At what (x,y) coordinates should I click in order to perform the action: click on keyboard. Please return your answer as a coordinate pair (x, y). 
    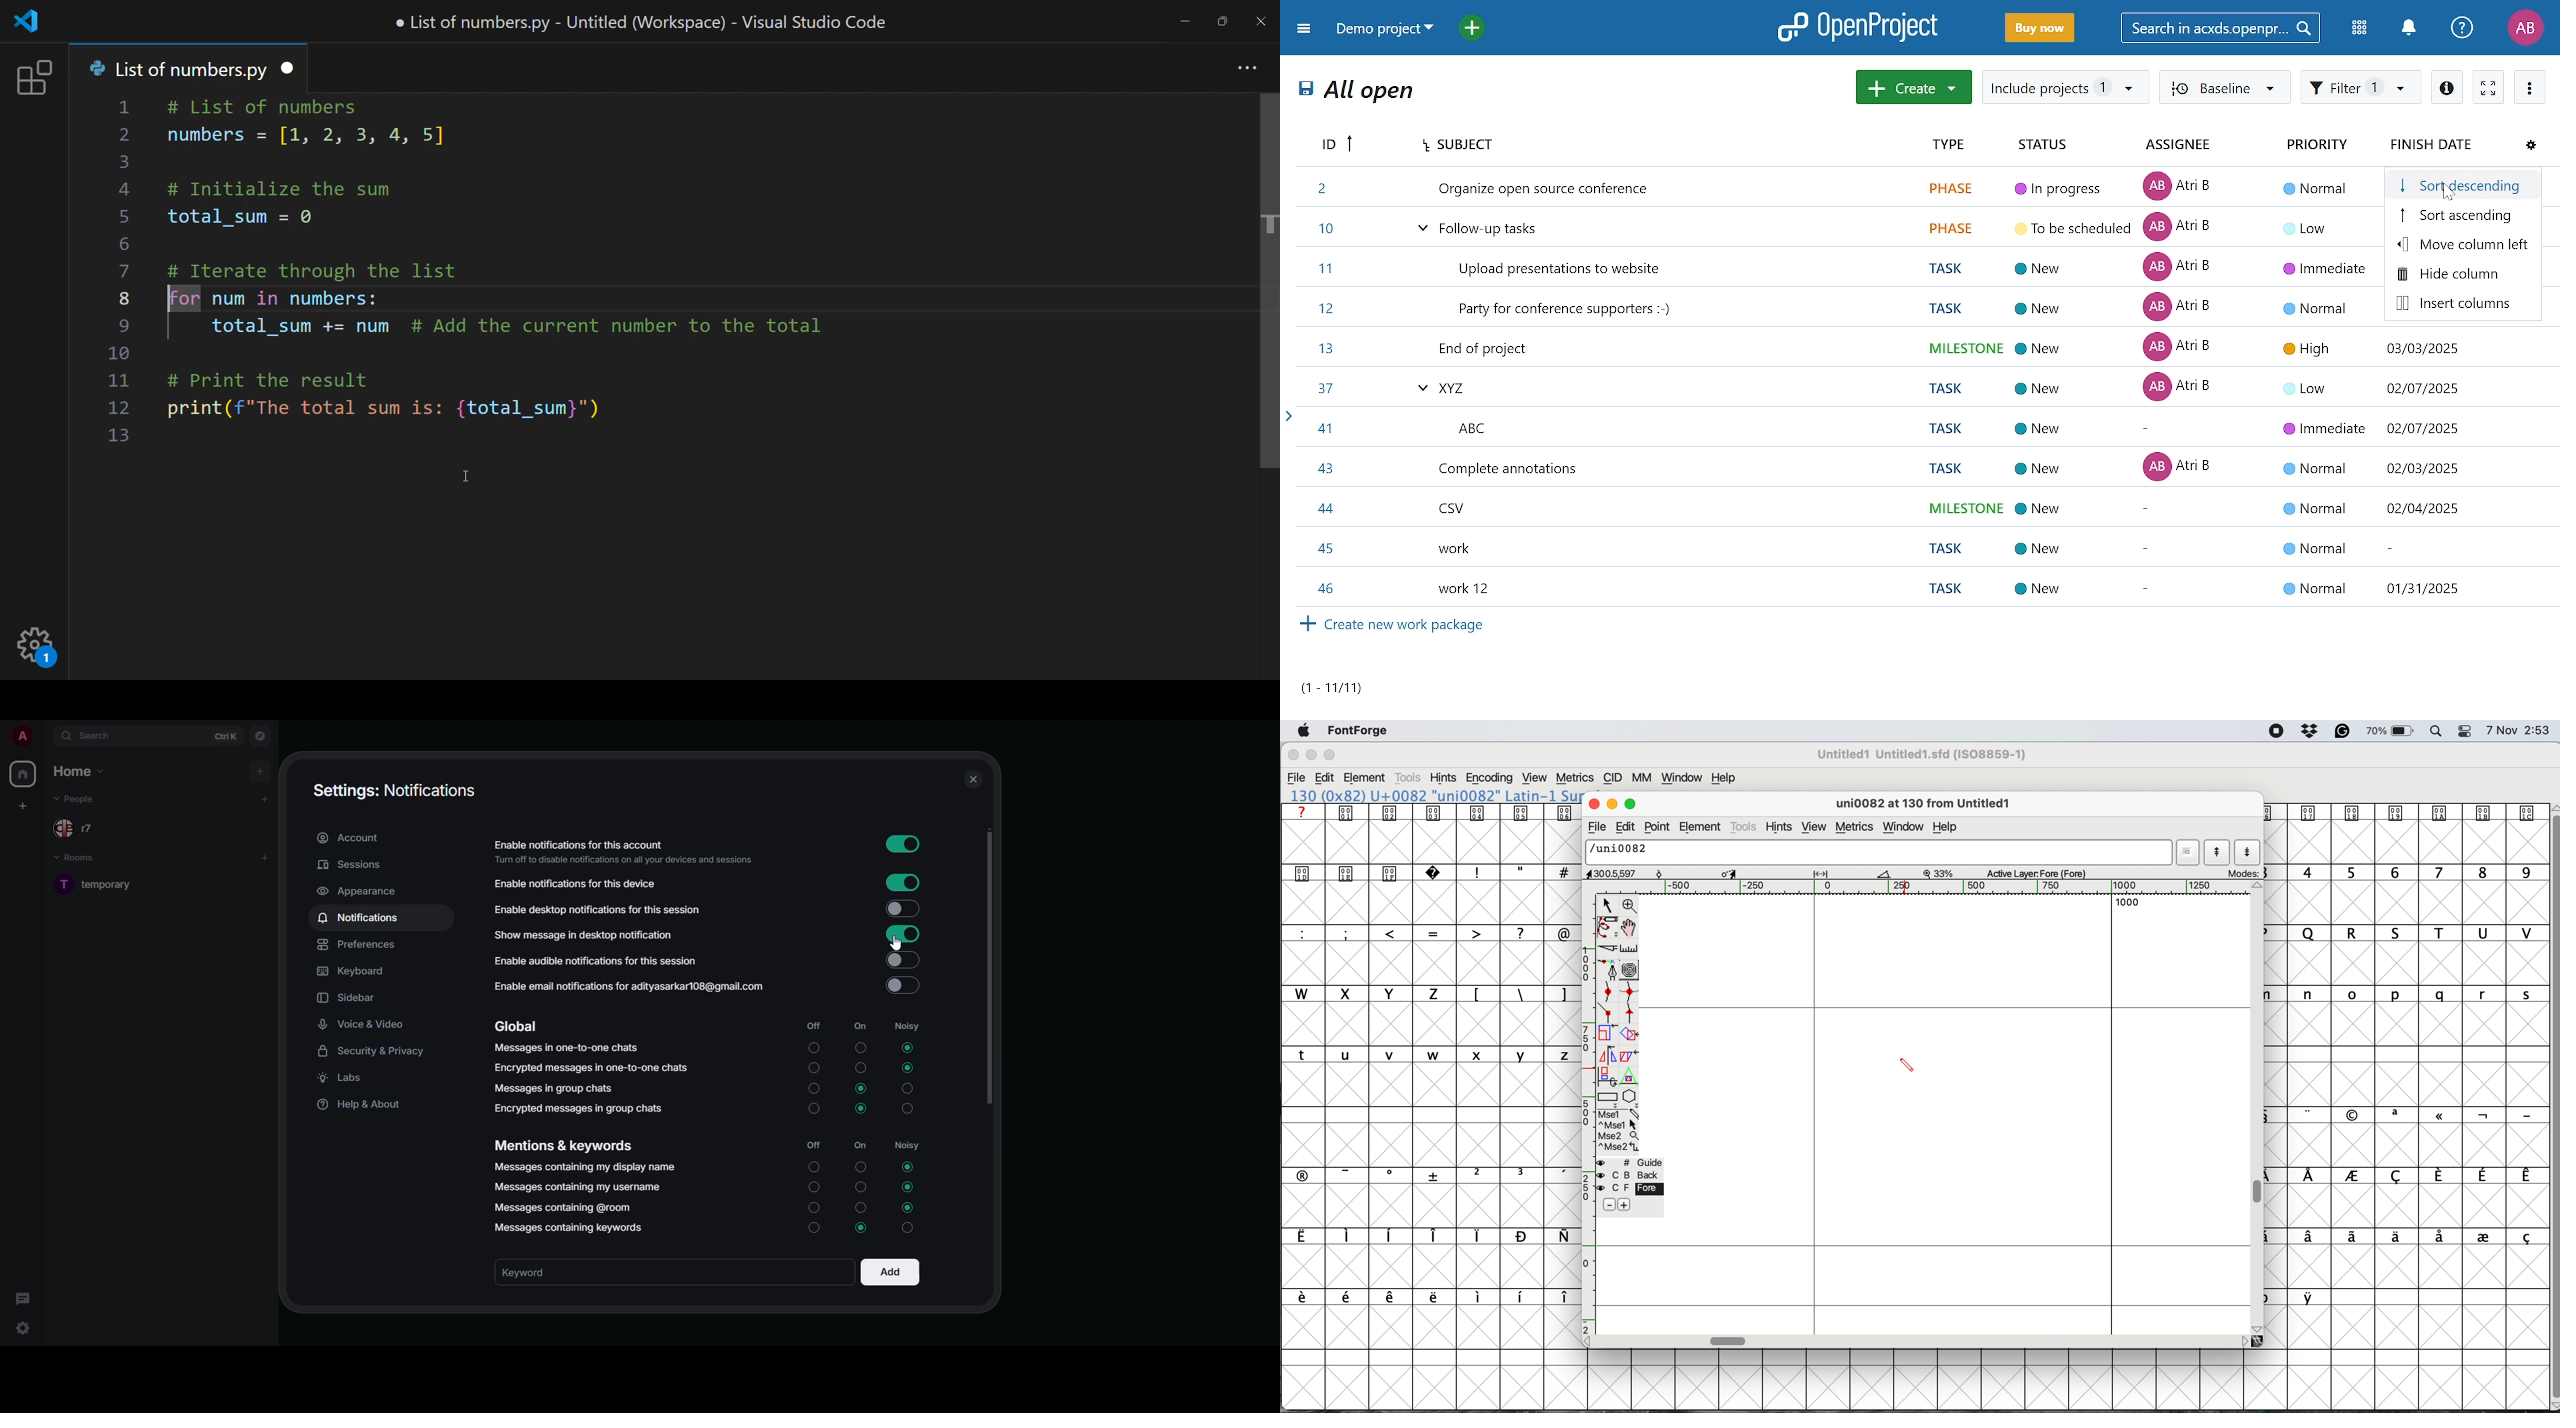
    Looking at the image, I should click on (359, 971).